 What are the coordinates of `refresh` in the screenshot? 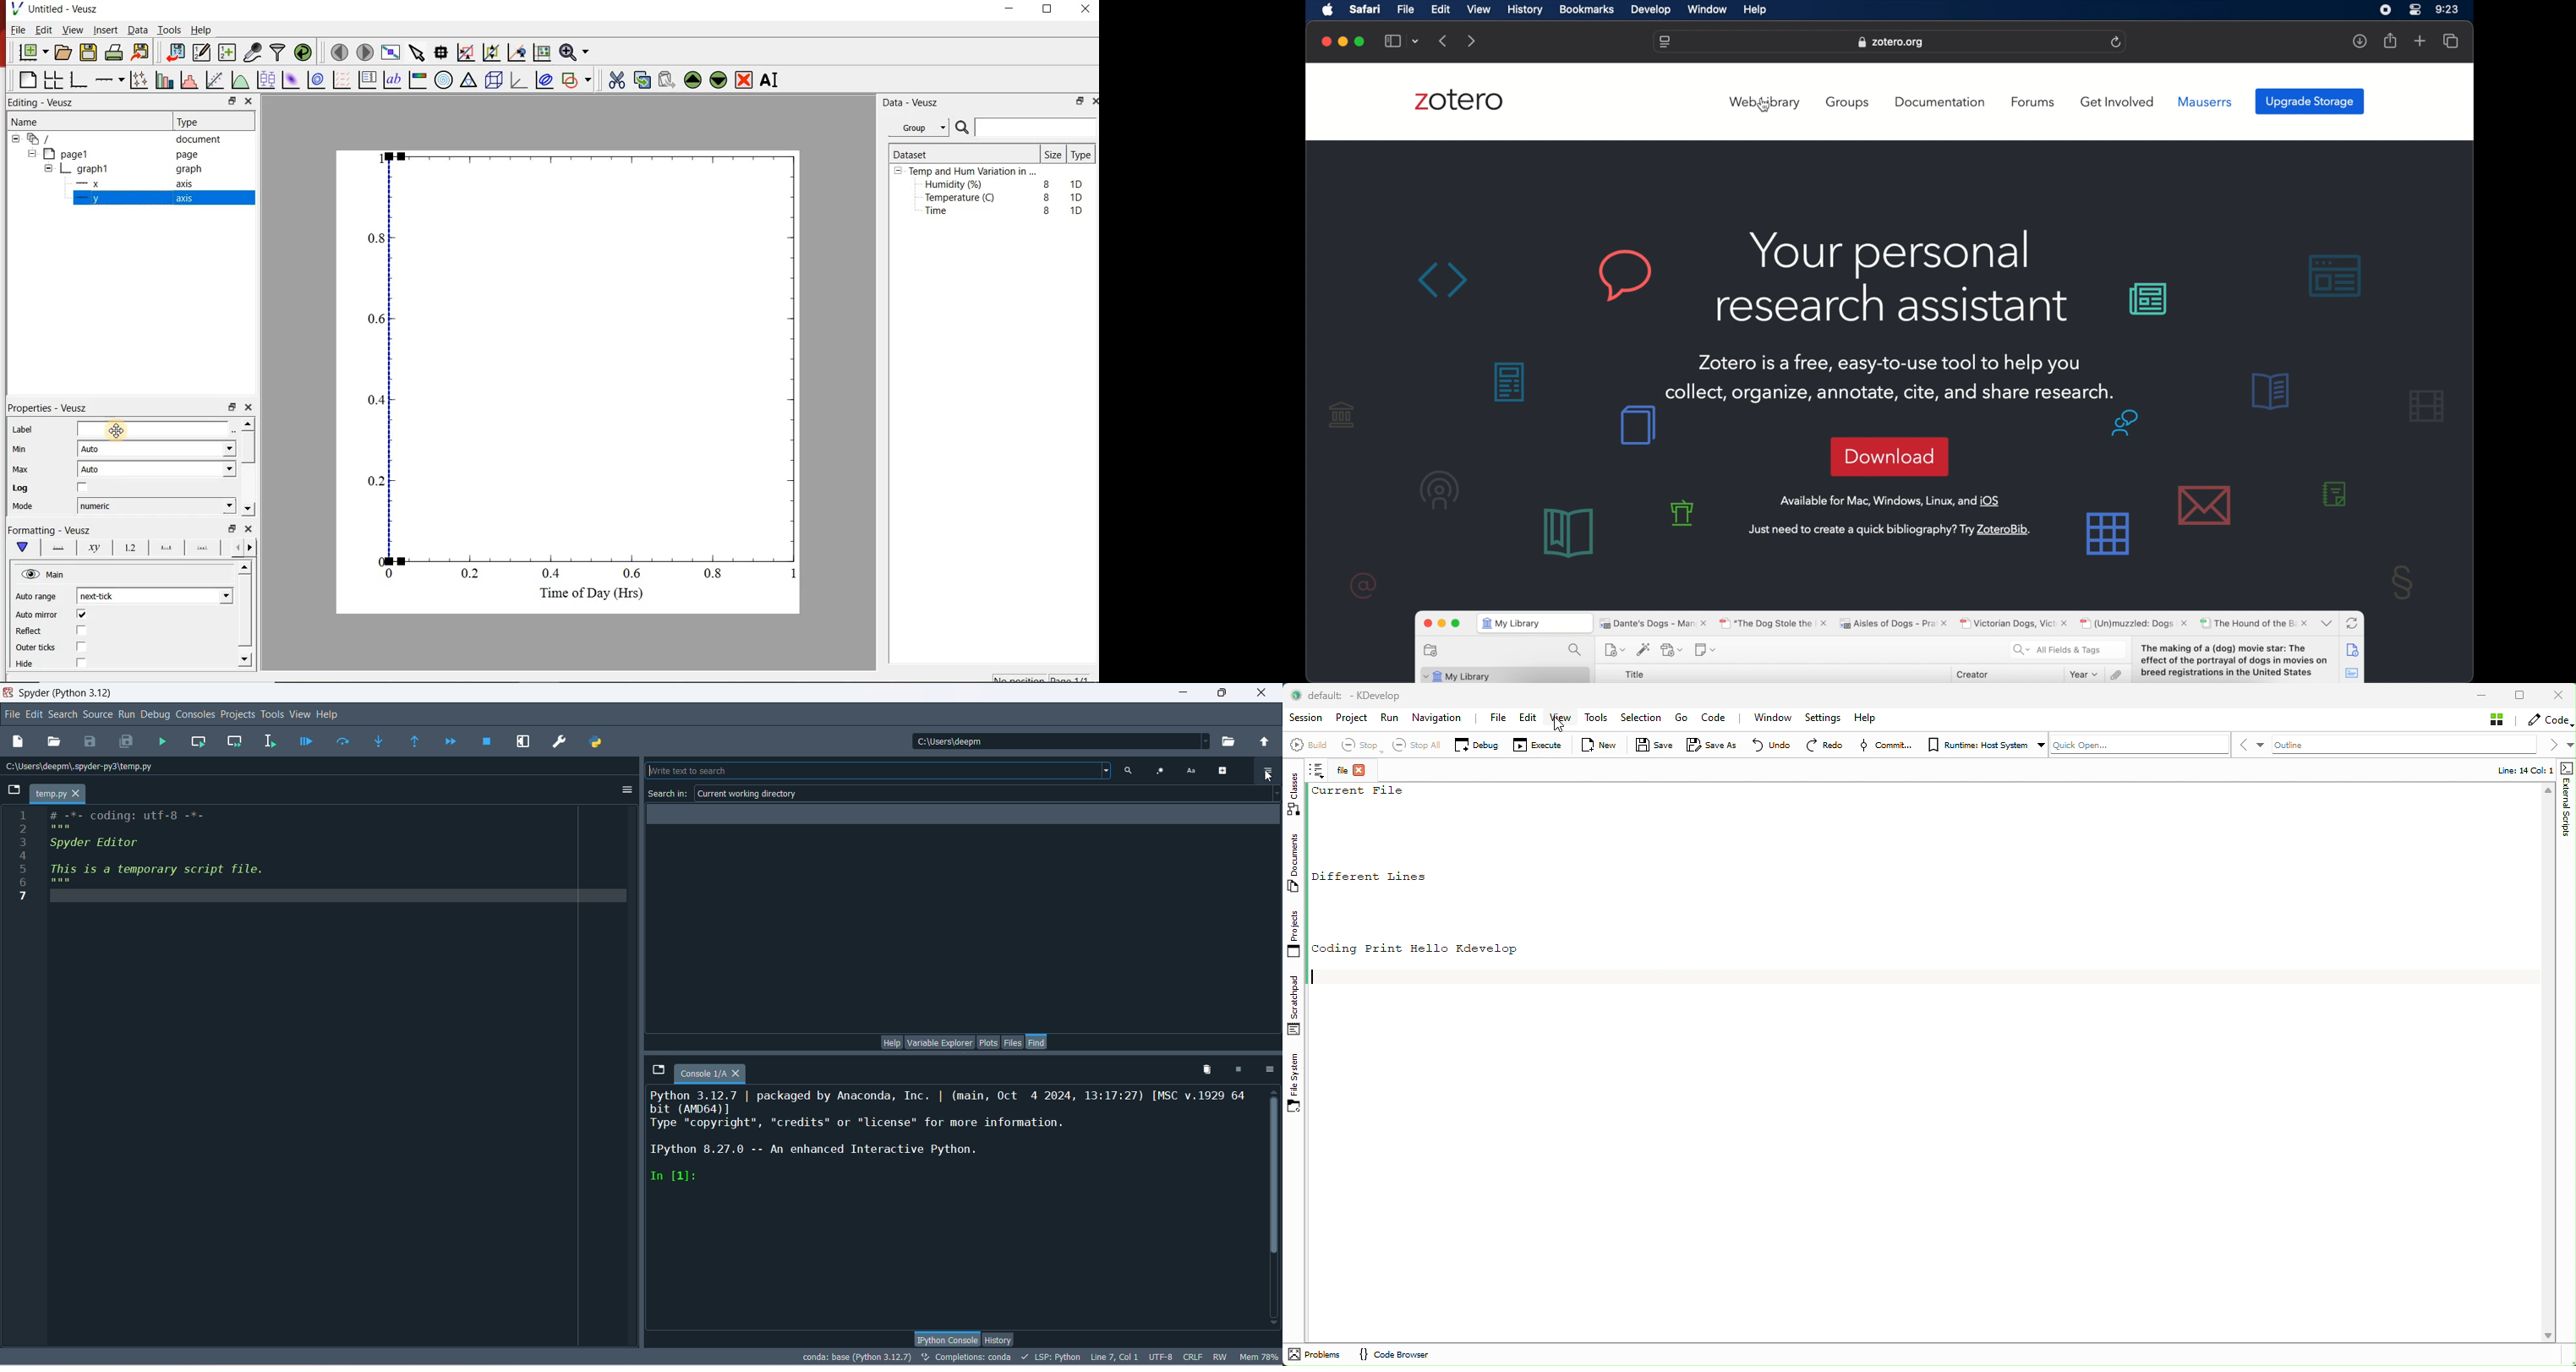 It's located at (2117, 42).